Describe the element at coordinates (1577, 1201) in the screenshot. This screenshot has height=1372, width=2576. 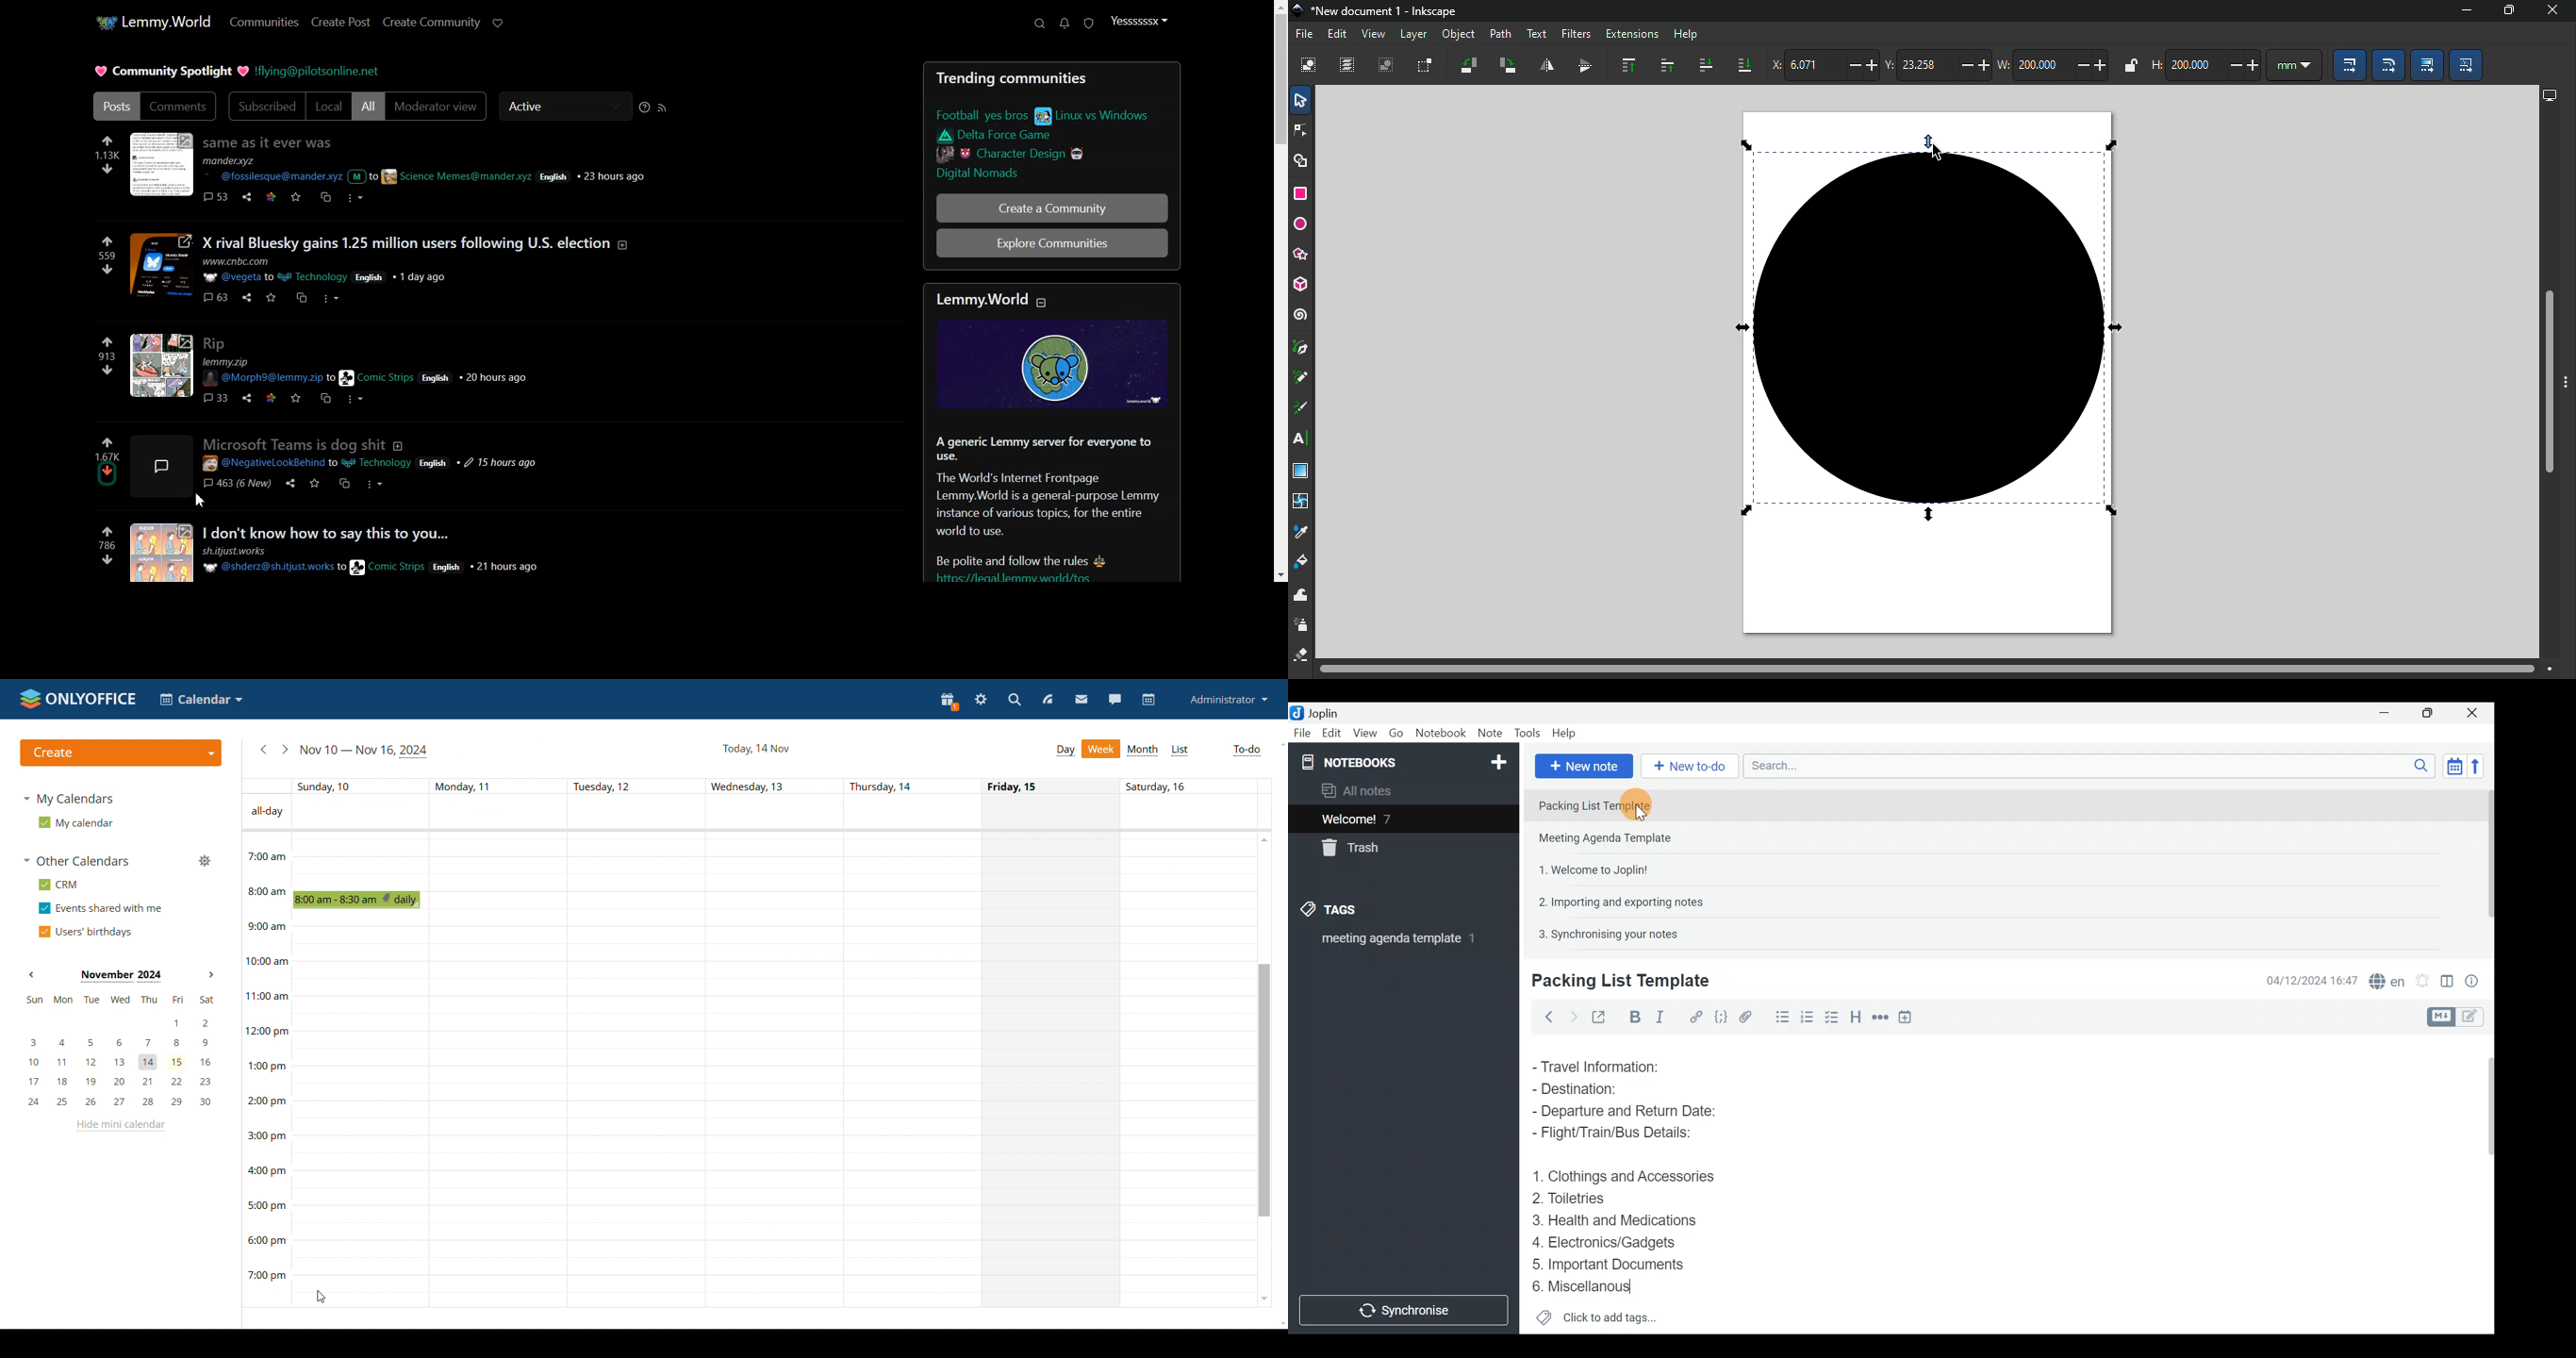
I see `Toiletries` at that location.